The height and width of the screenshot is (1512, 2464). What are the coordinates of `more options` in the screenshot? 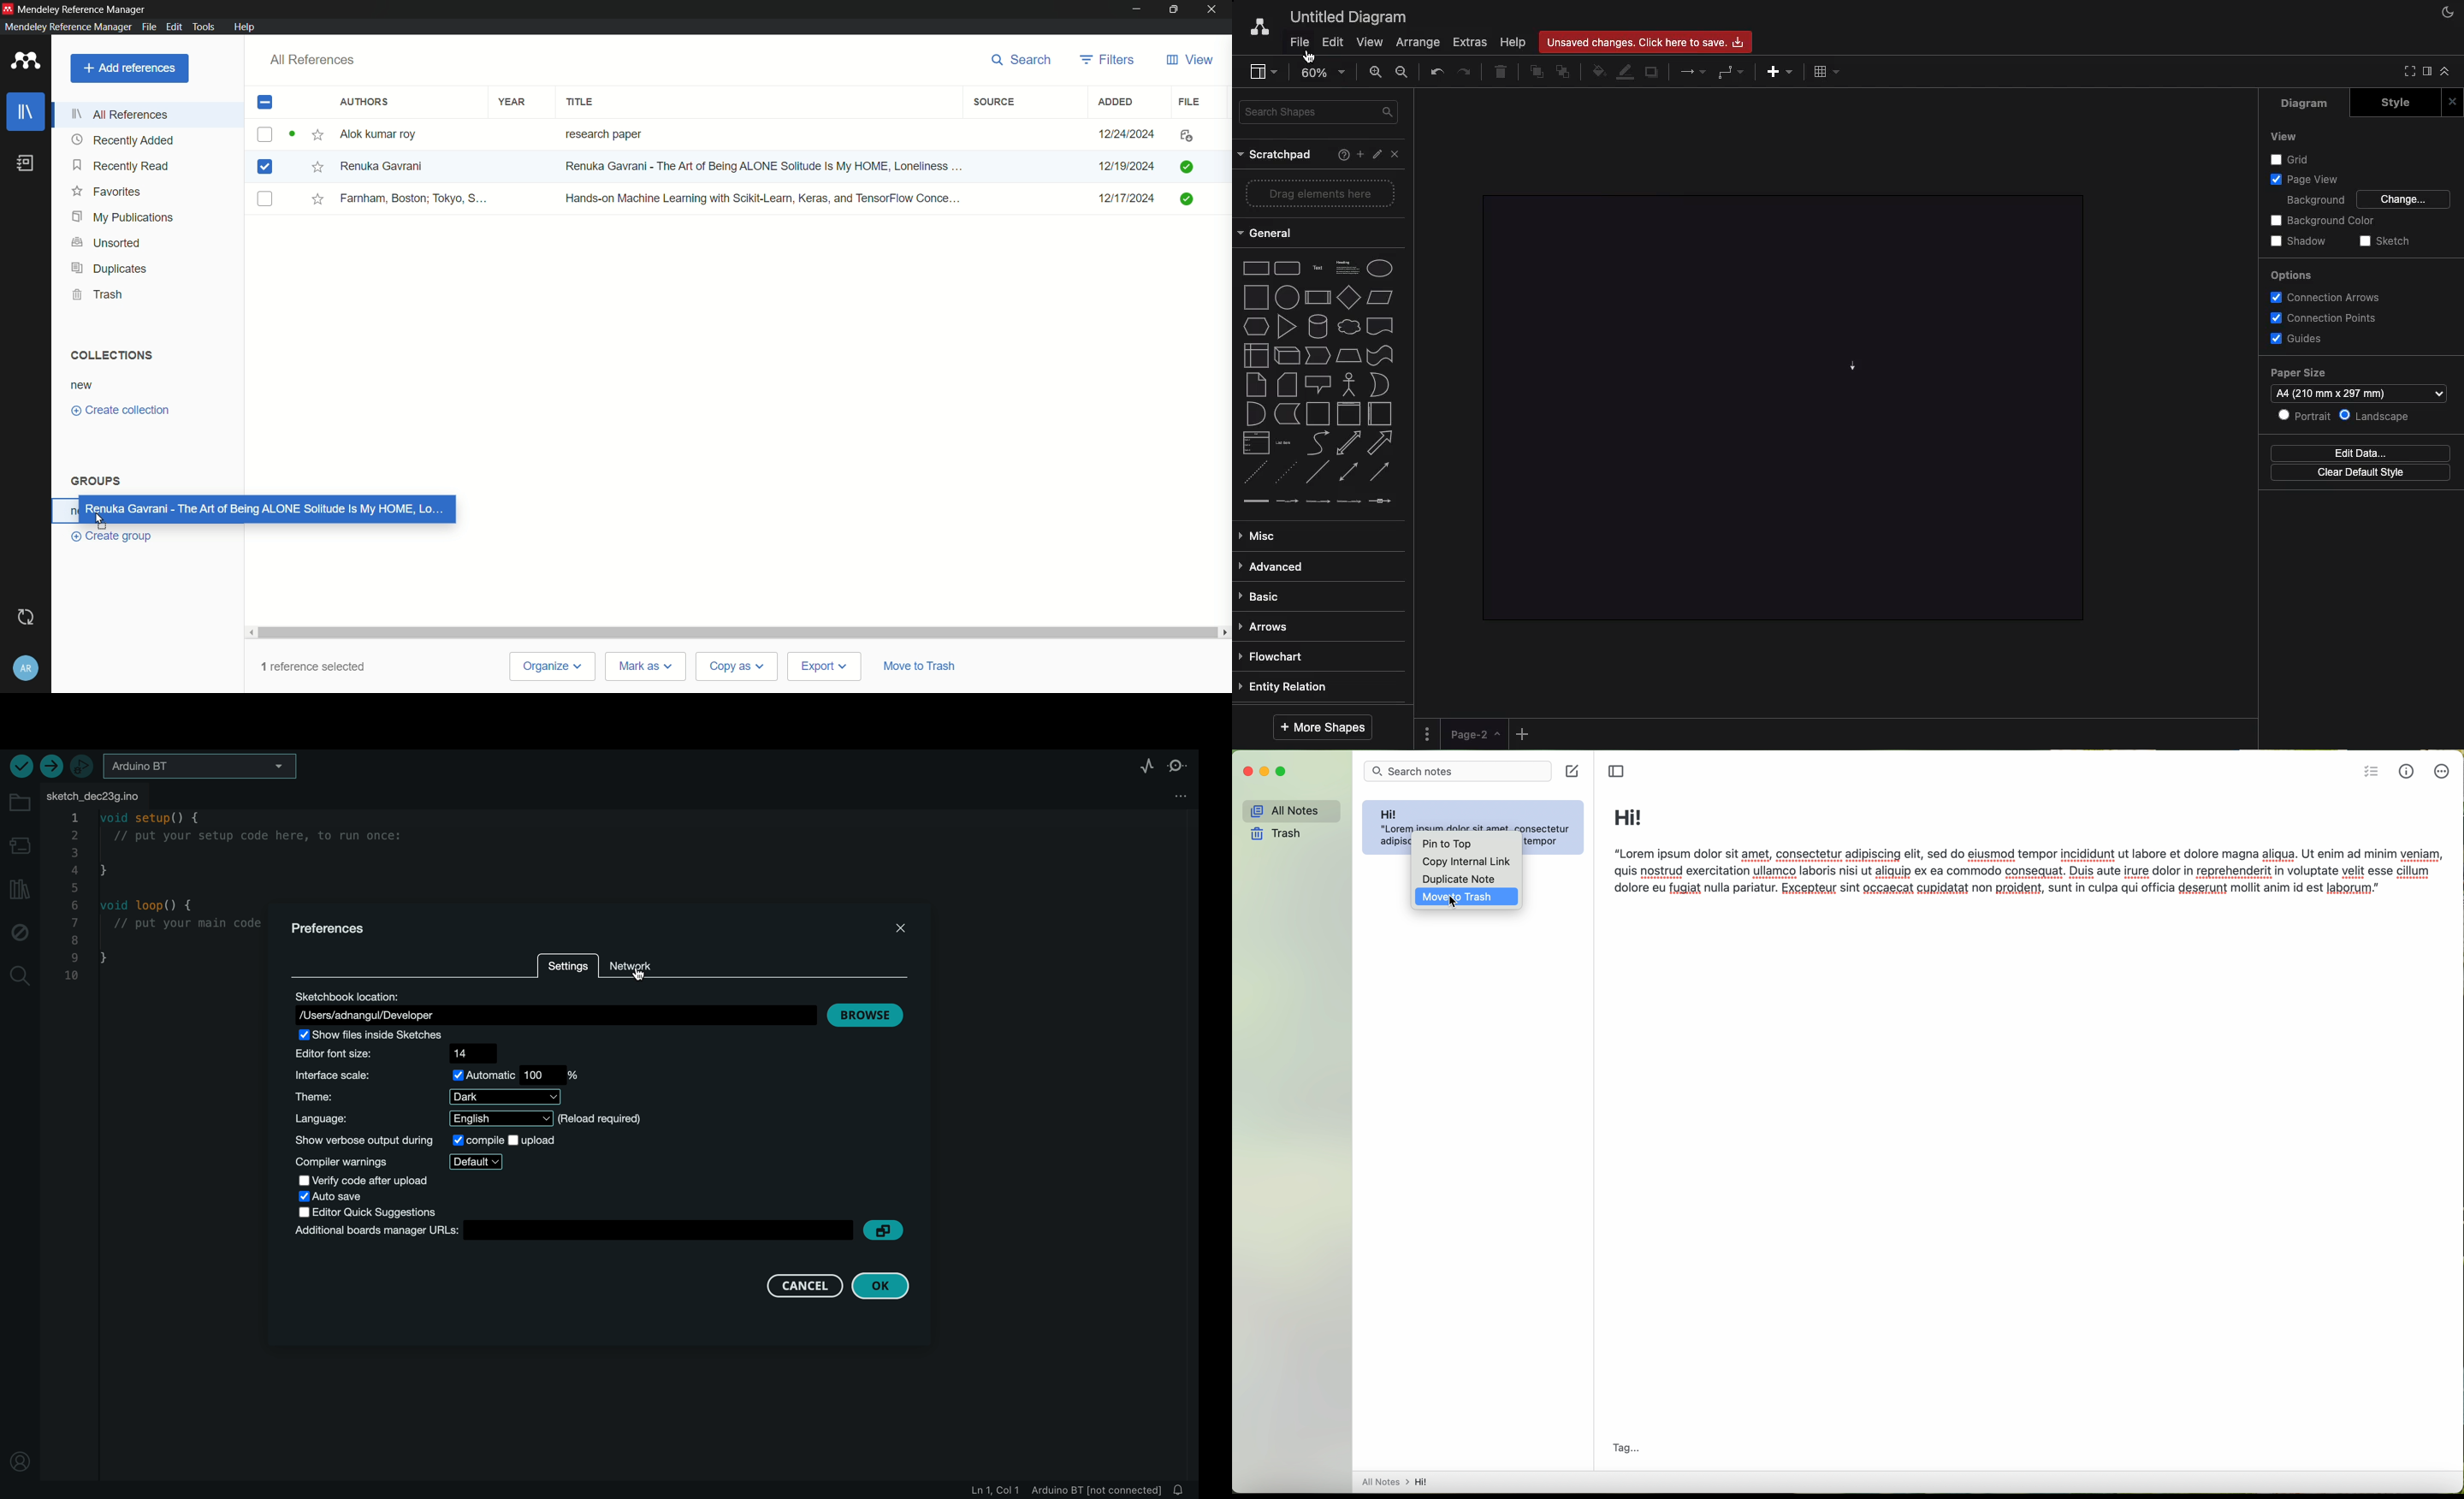 It's located at (2444, 774).